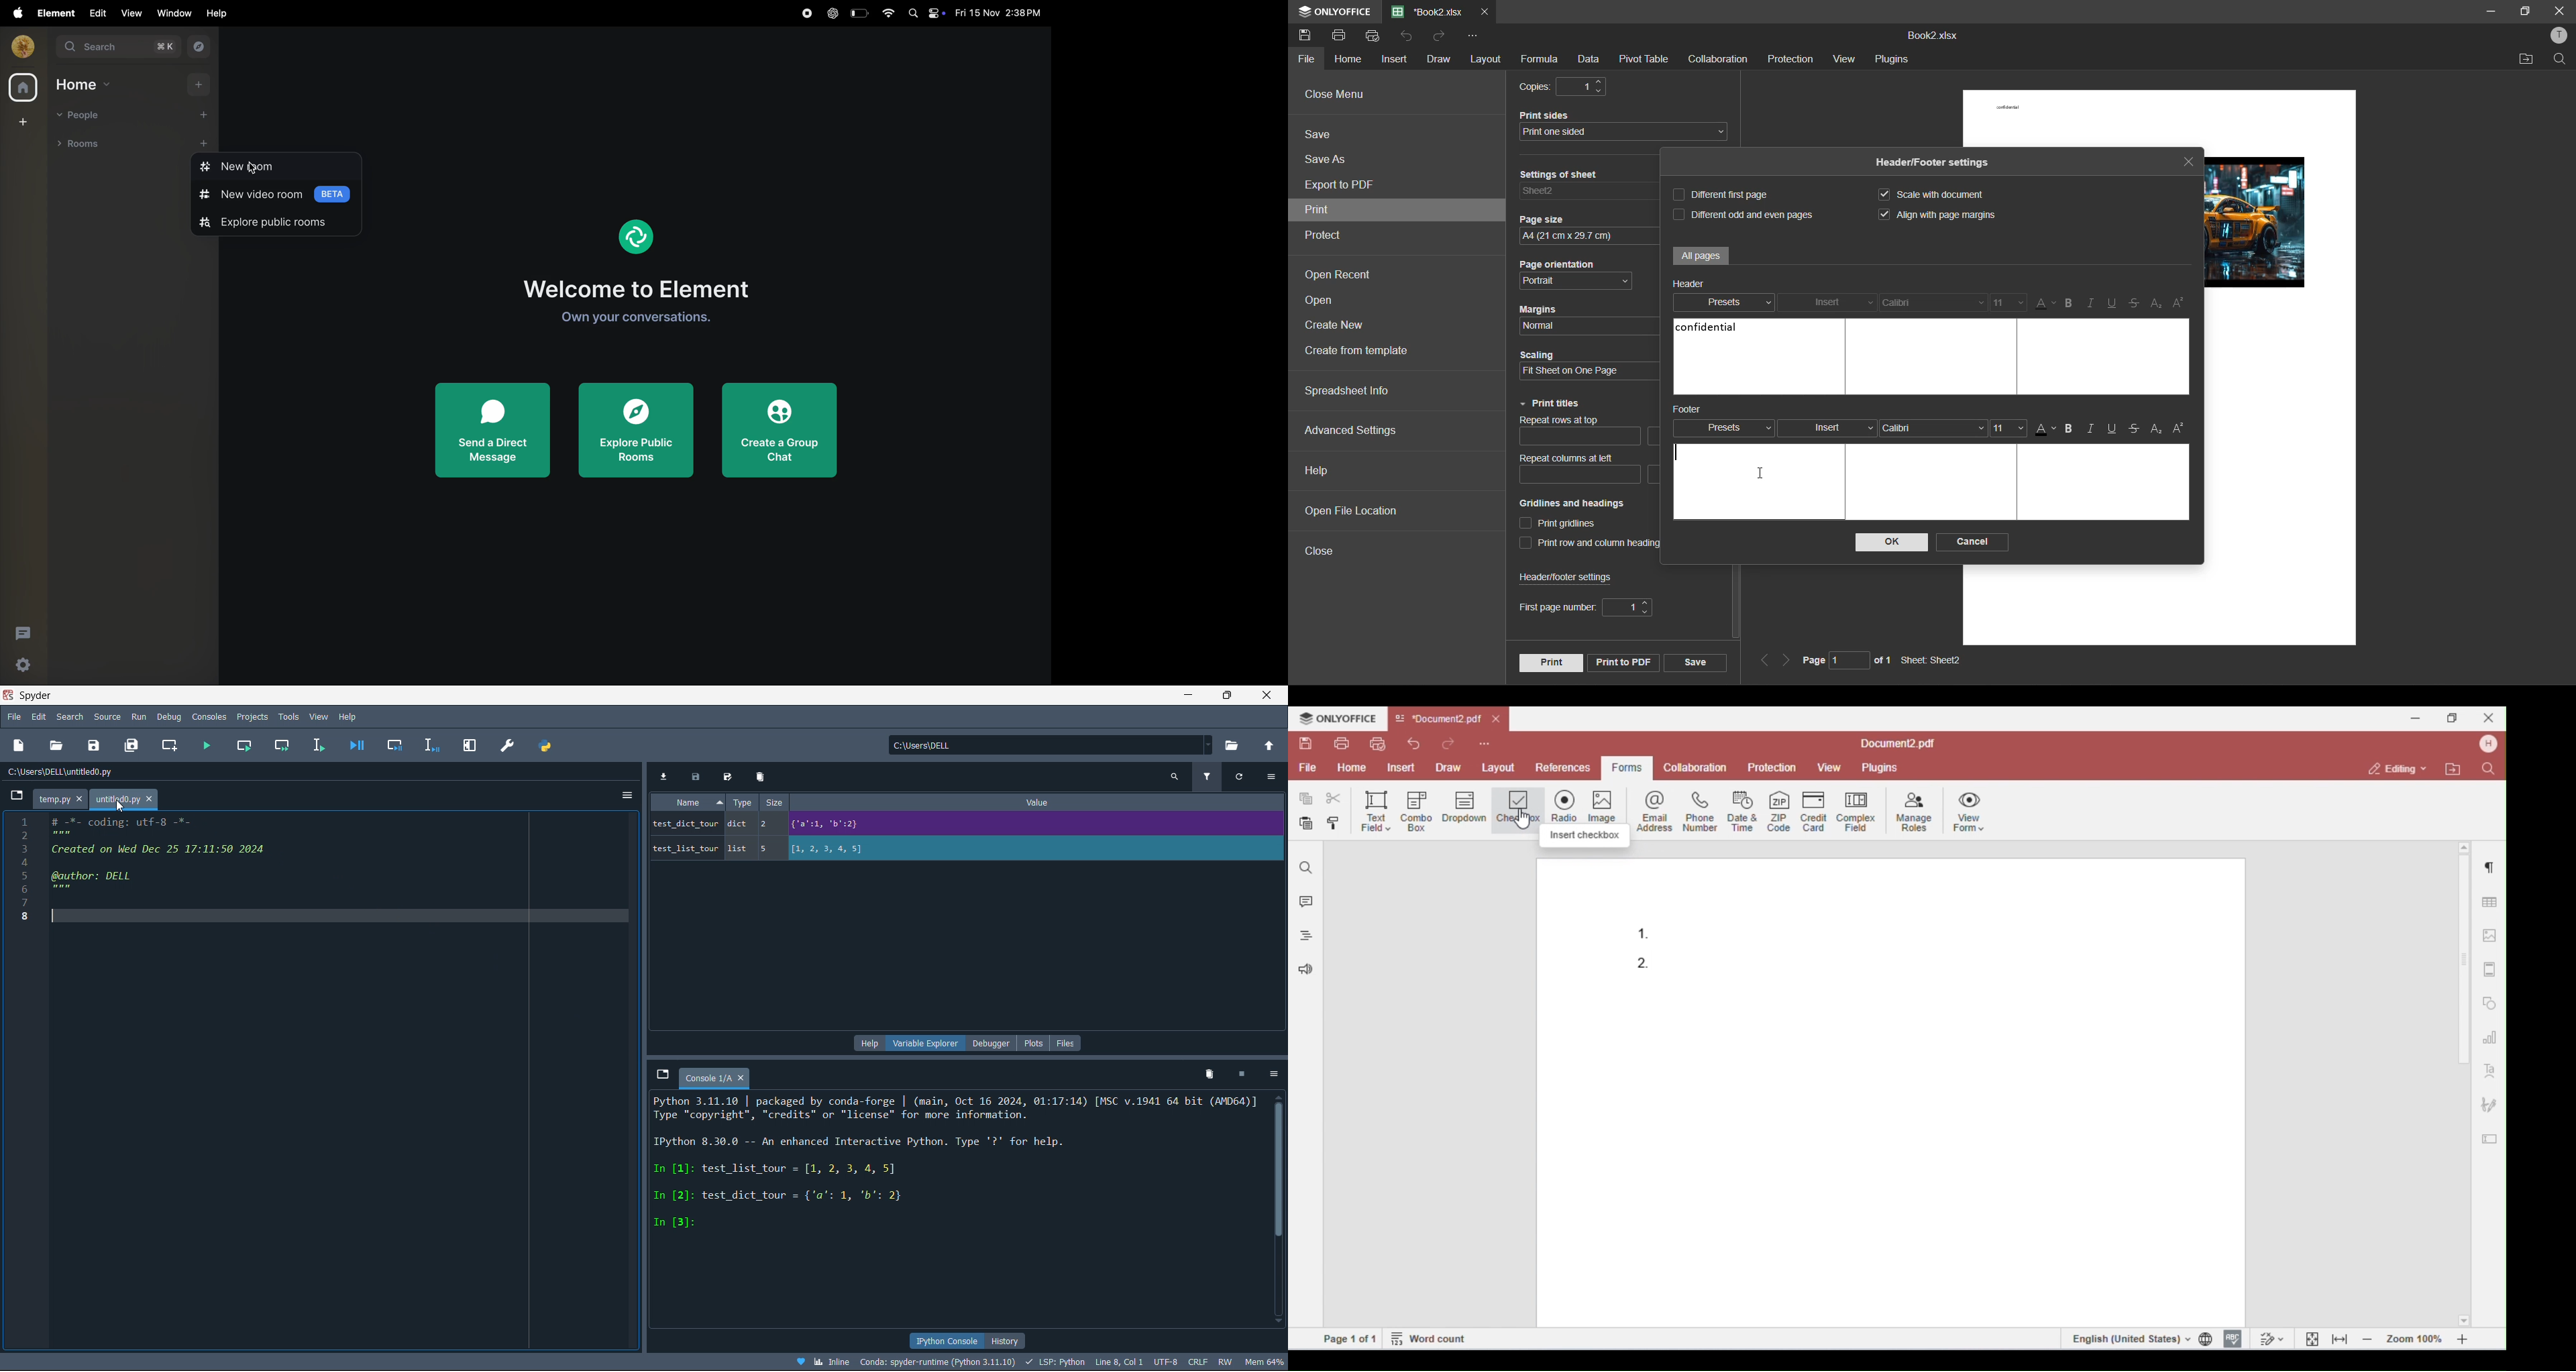  What do you see at coordinates (1242, 1073) in the screenshot?
I see `close kernel` at bounding box center [1242, 1073].